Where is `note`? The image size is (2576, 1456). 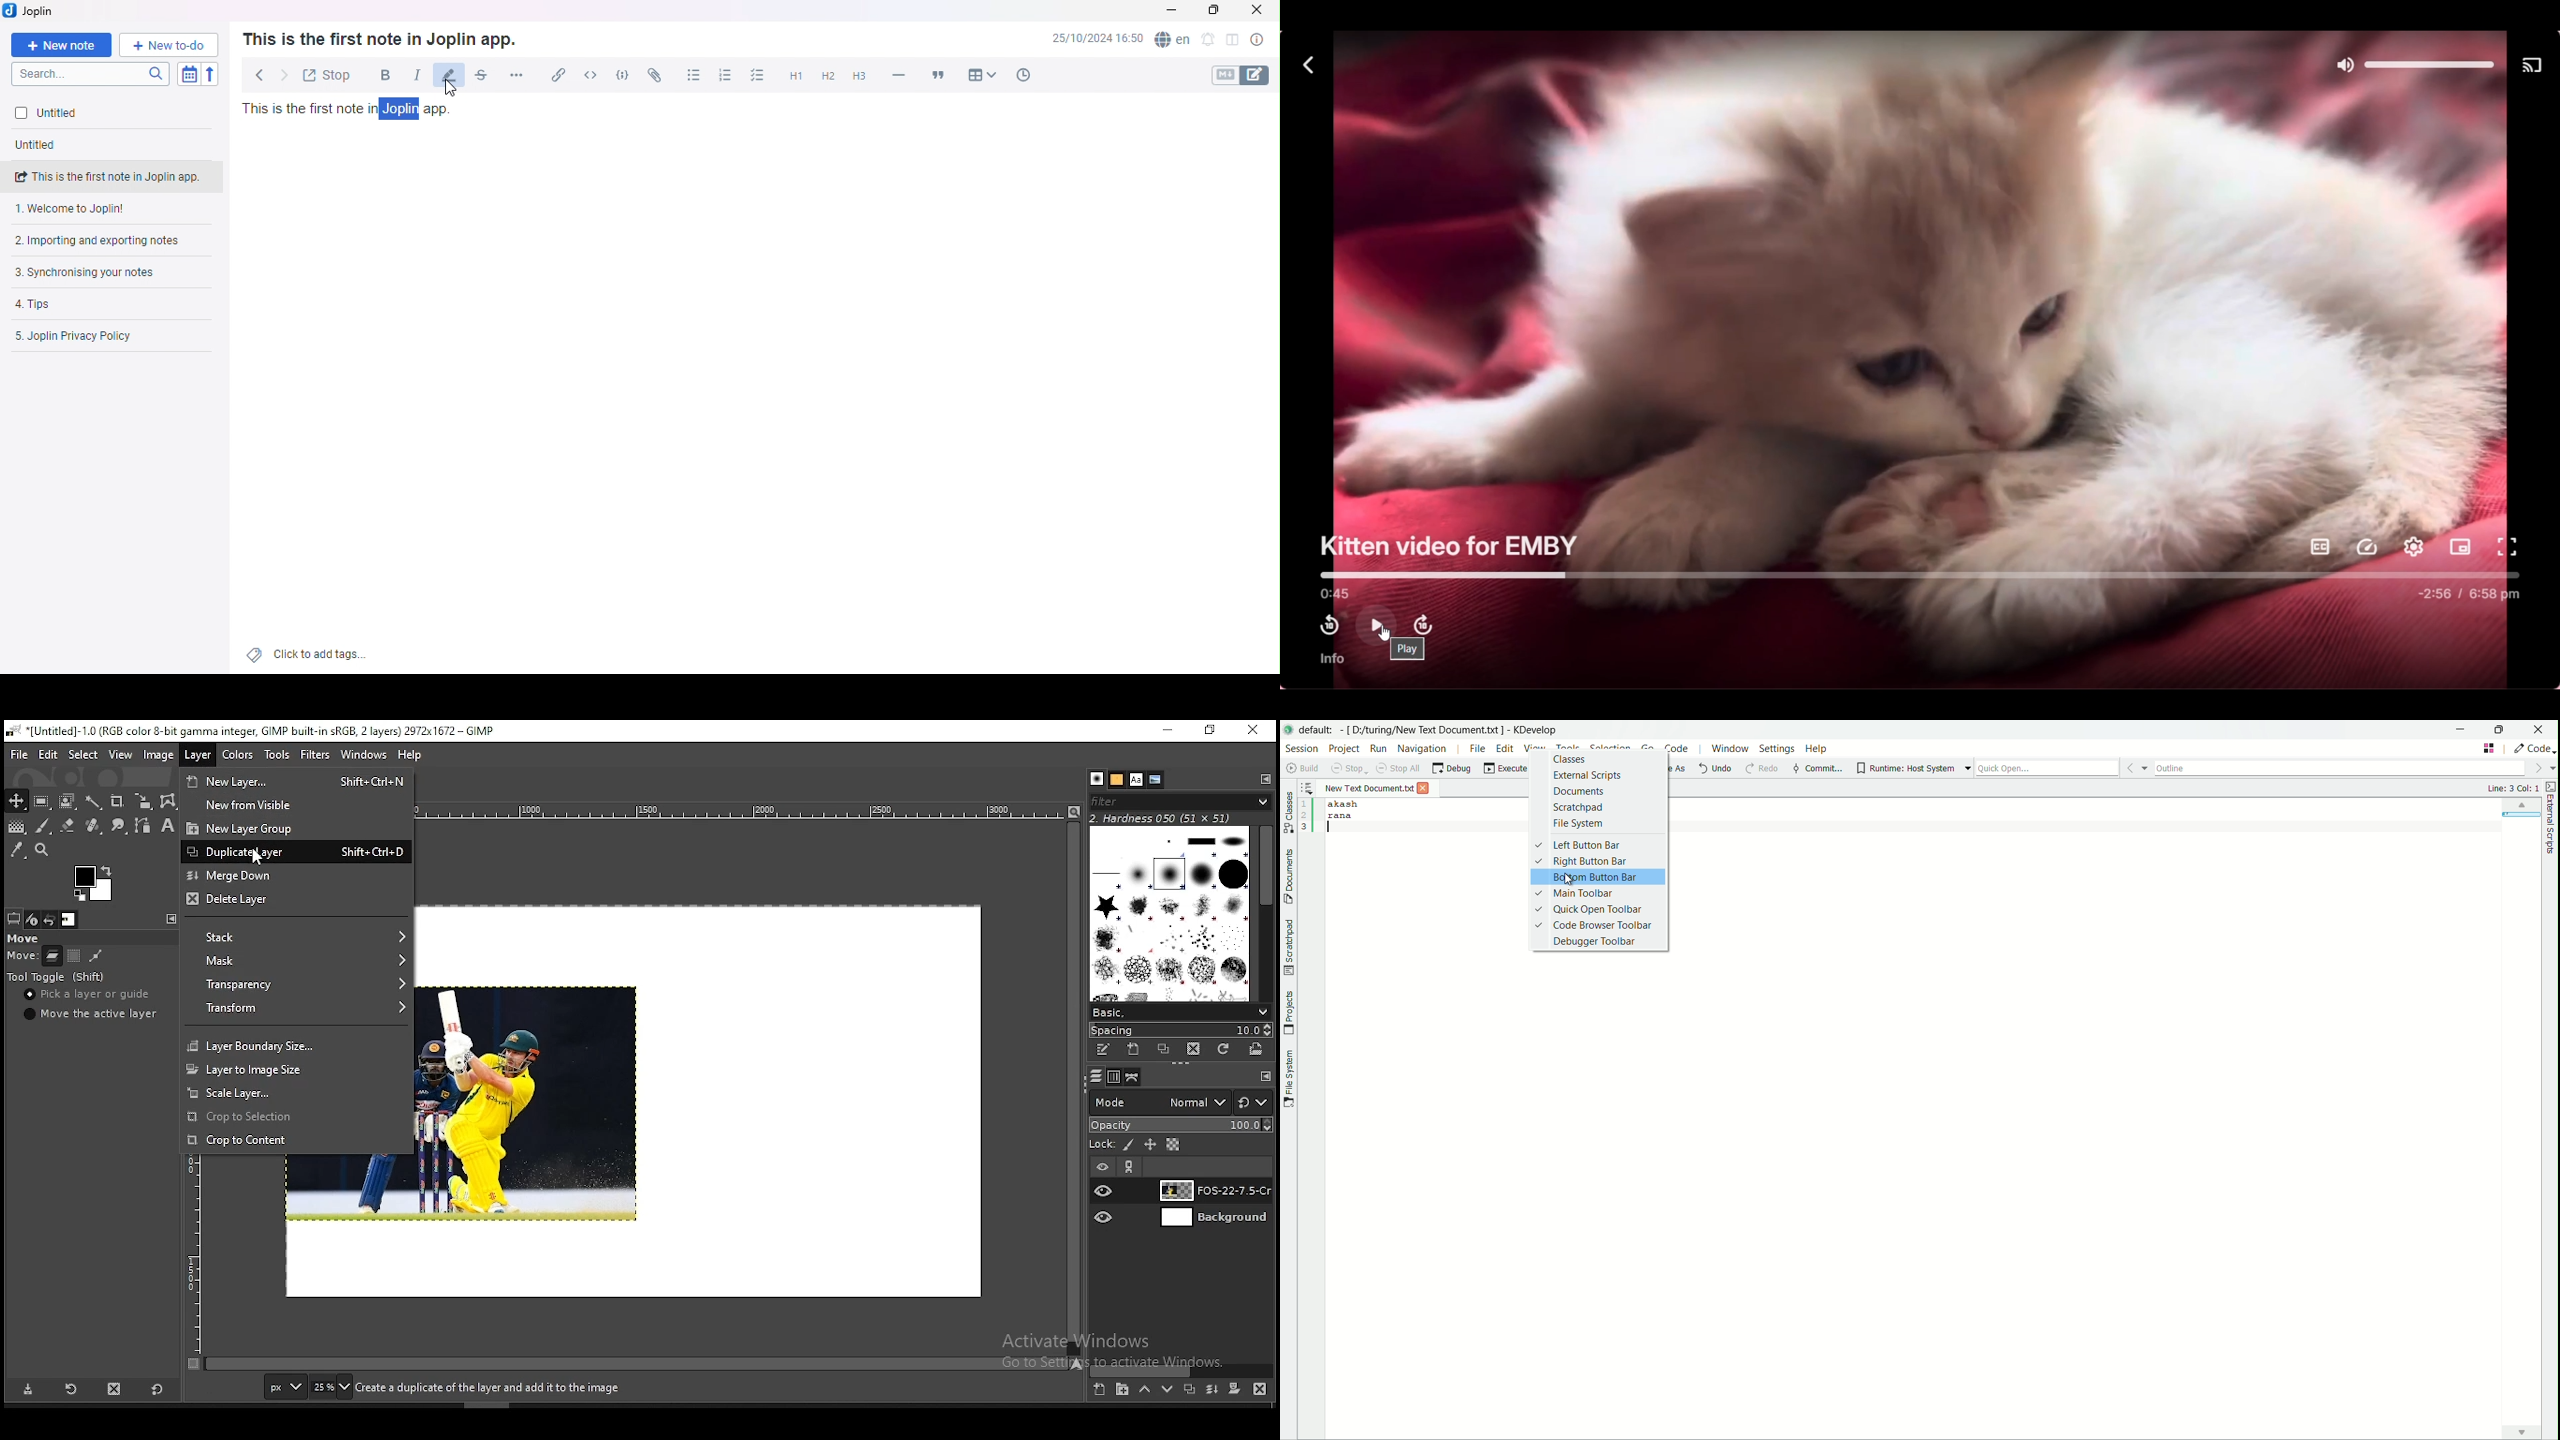
note is located at coordinates (117, 175).